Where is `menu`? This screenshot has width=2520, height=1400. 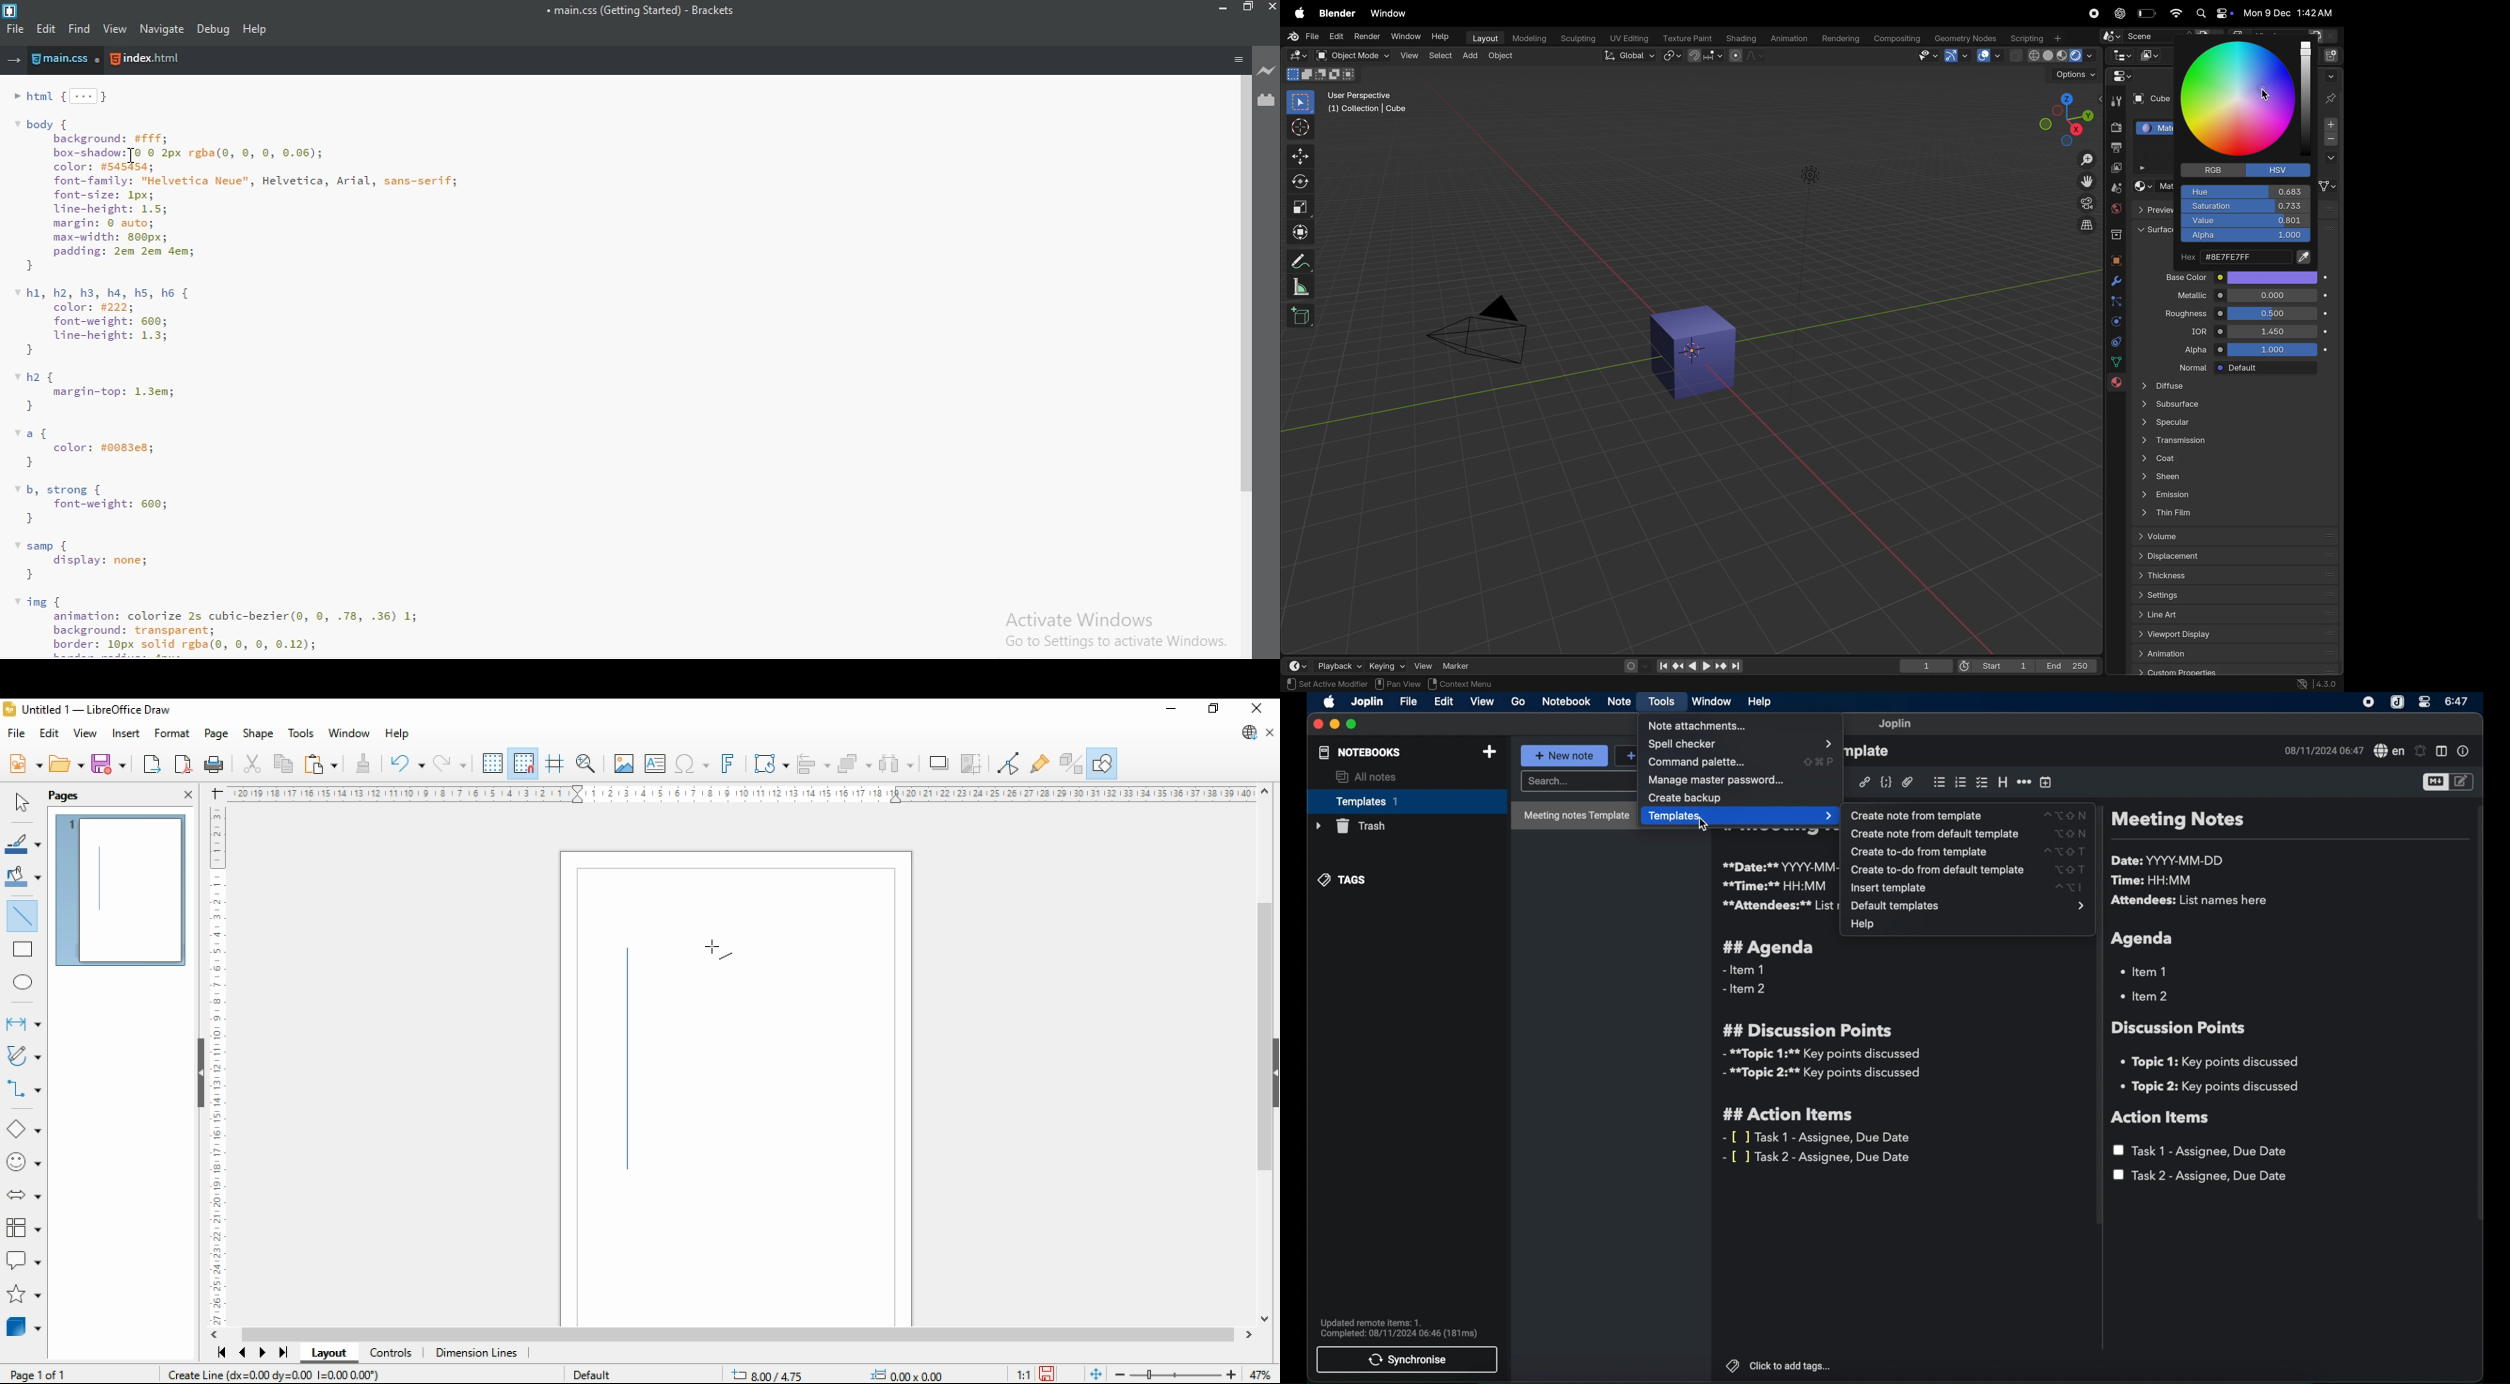 menu is located at coordinates (1238, 59).